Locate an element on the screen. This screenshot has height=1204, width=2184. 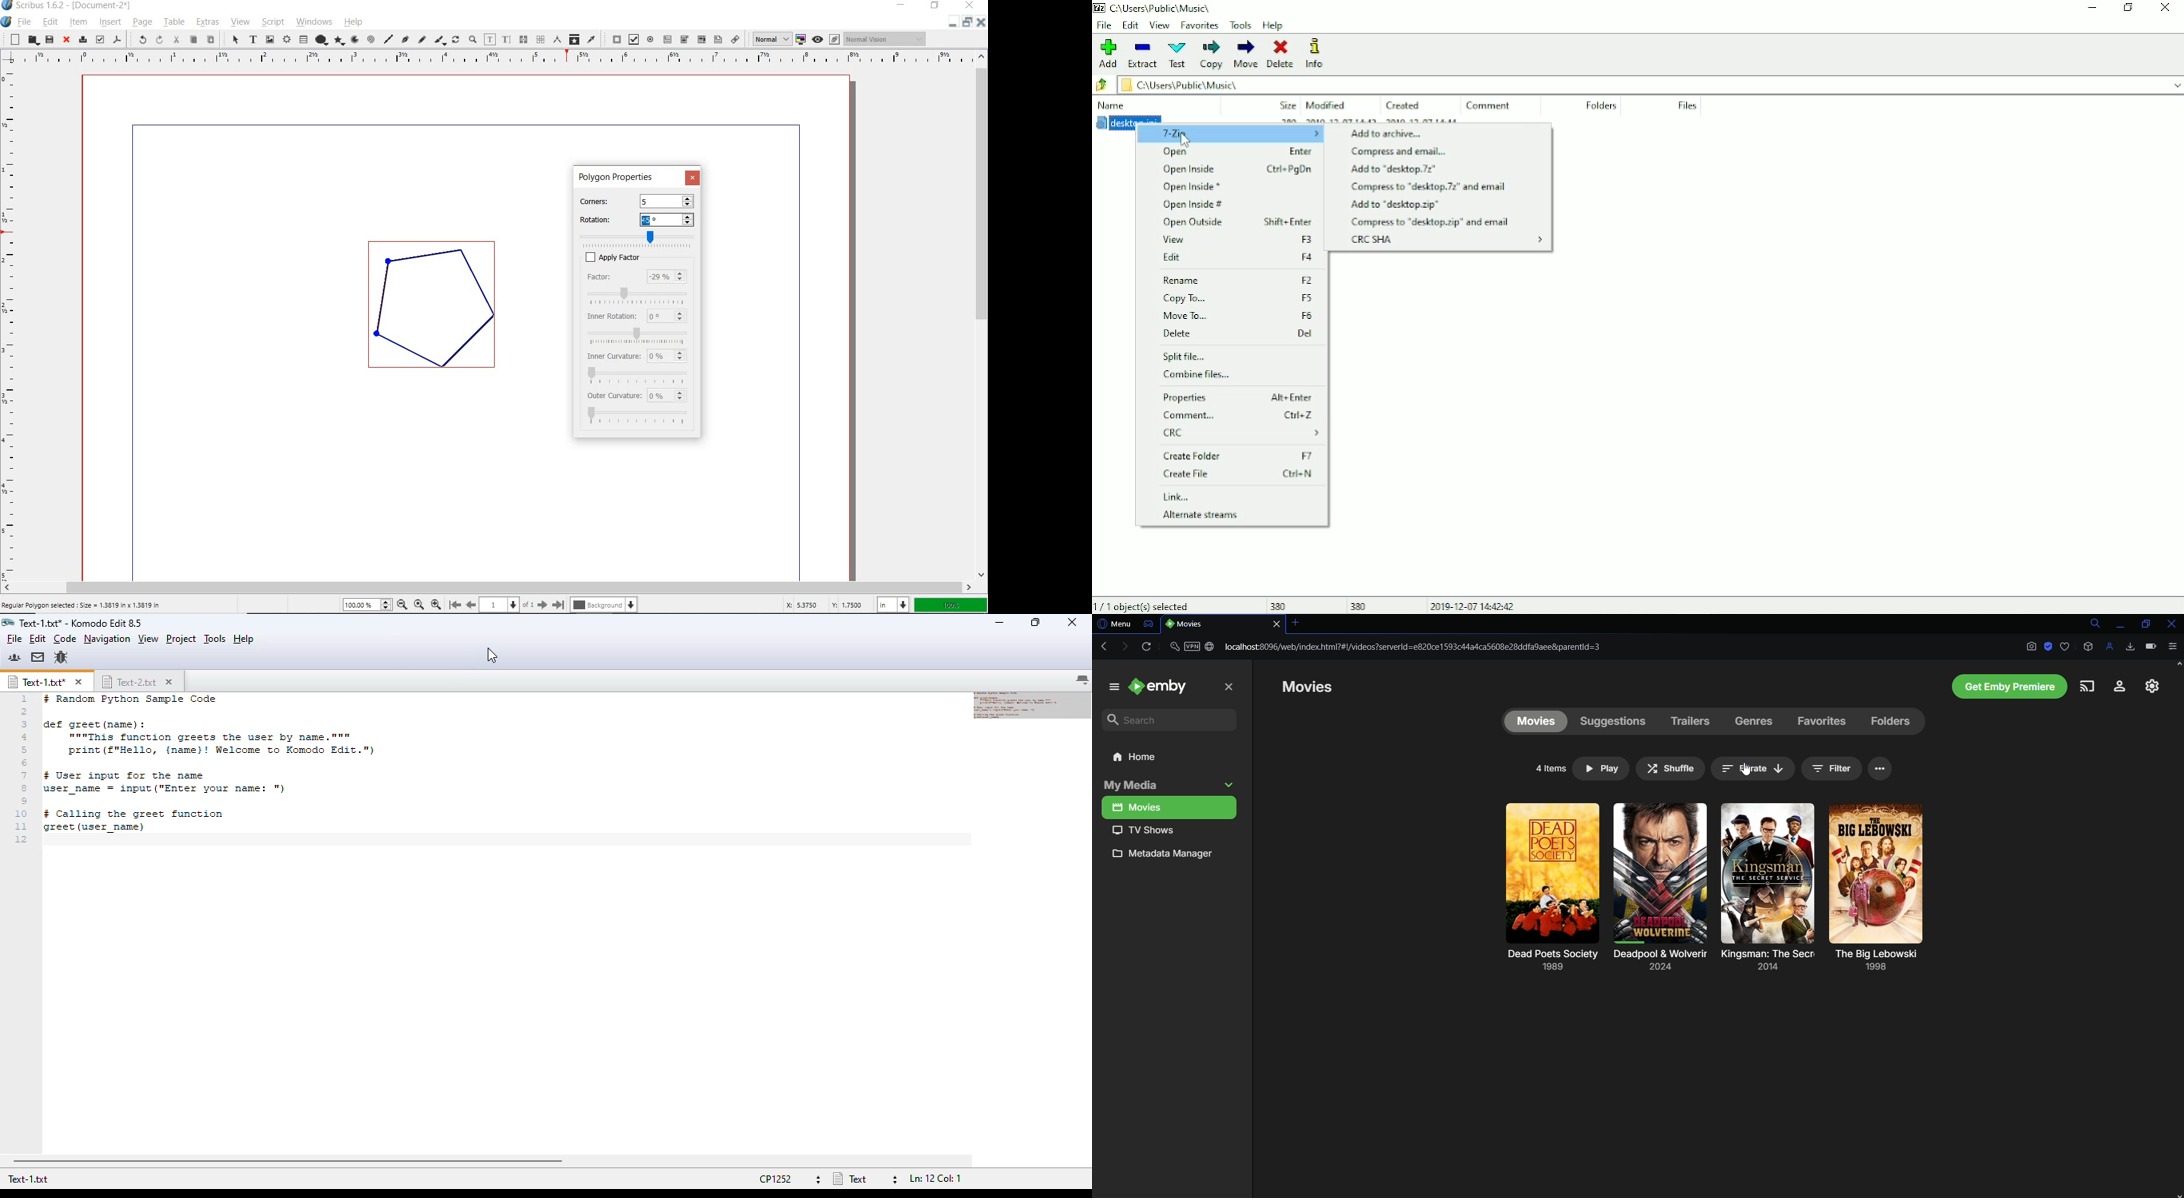
Size is located at coordinates (1284, 105).